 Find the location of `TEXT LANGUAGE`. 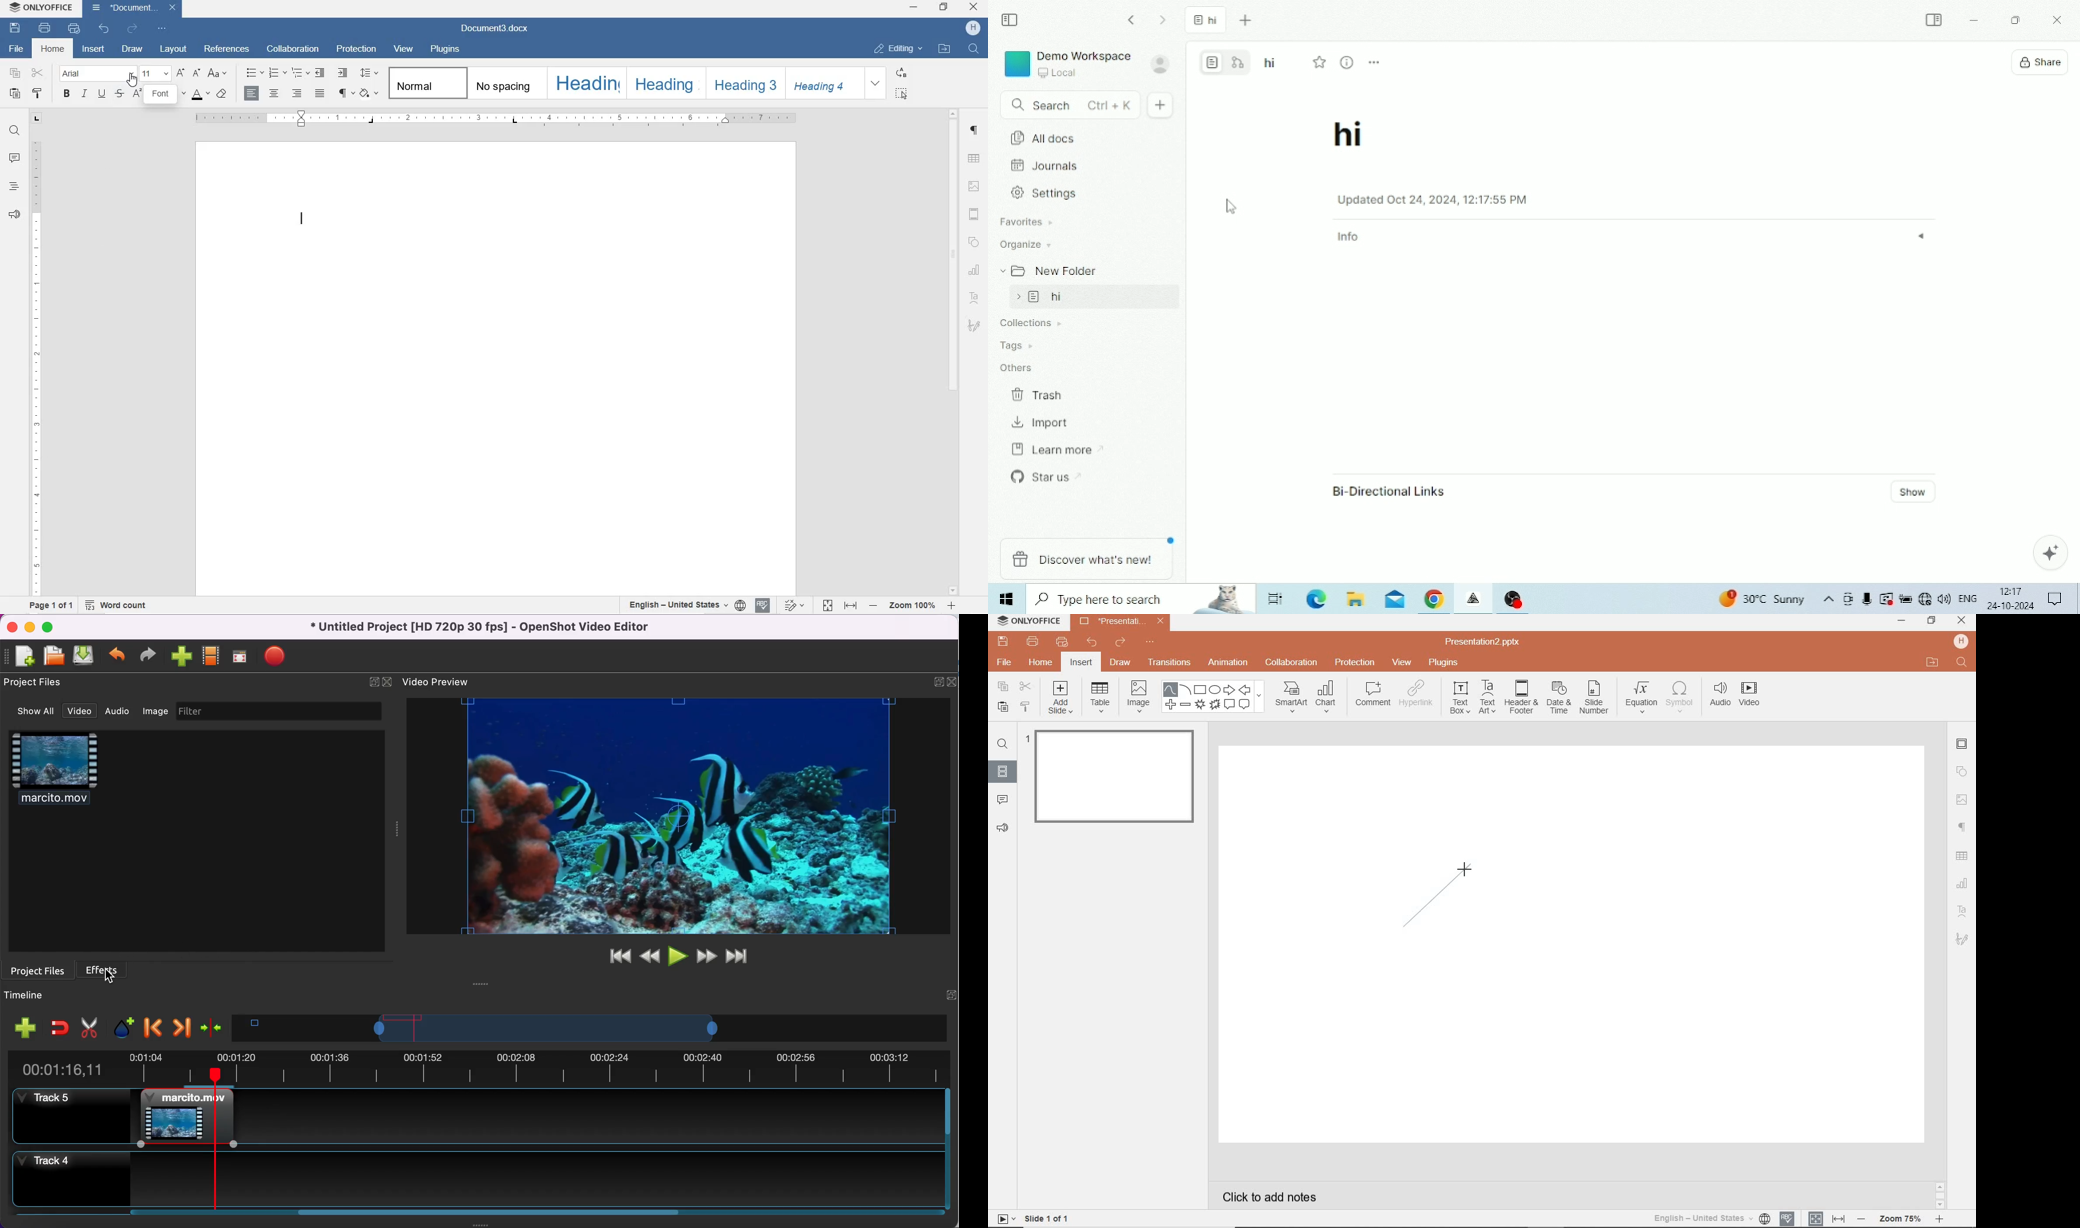

TEXT LANGUAGE is located at coordinates (1711, 1217).